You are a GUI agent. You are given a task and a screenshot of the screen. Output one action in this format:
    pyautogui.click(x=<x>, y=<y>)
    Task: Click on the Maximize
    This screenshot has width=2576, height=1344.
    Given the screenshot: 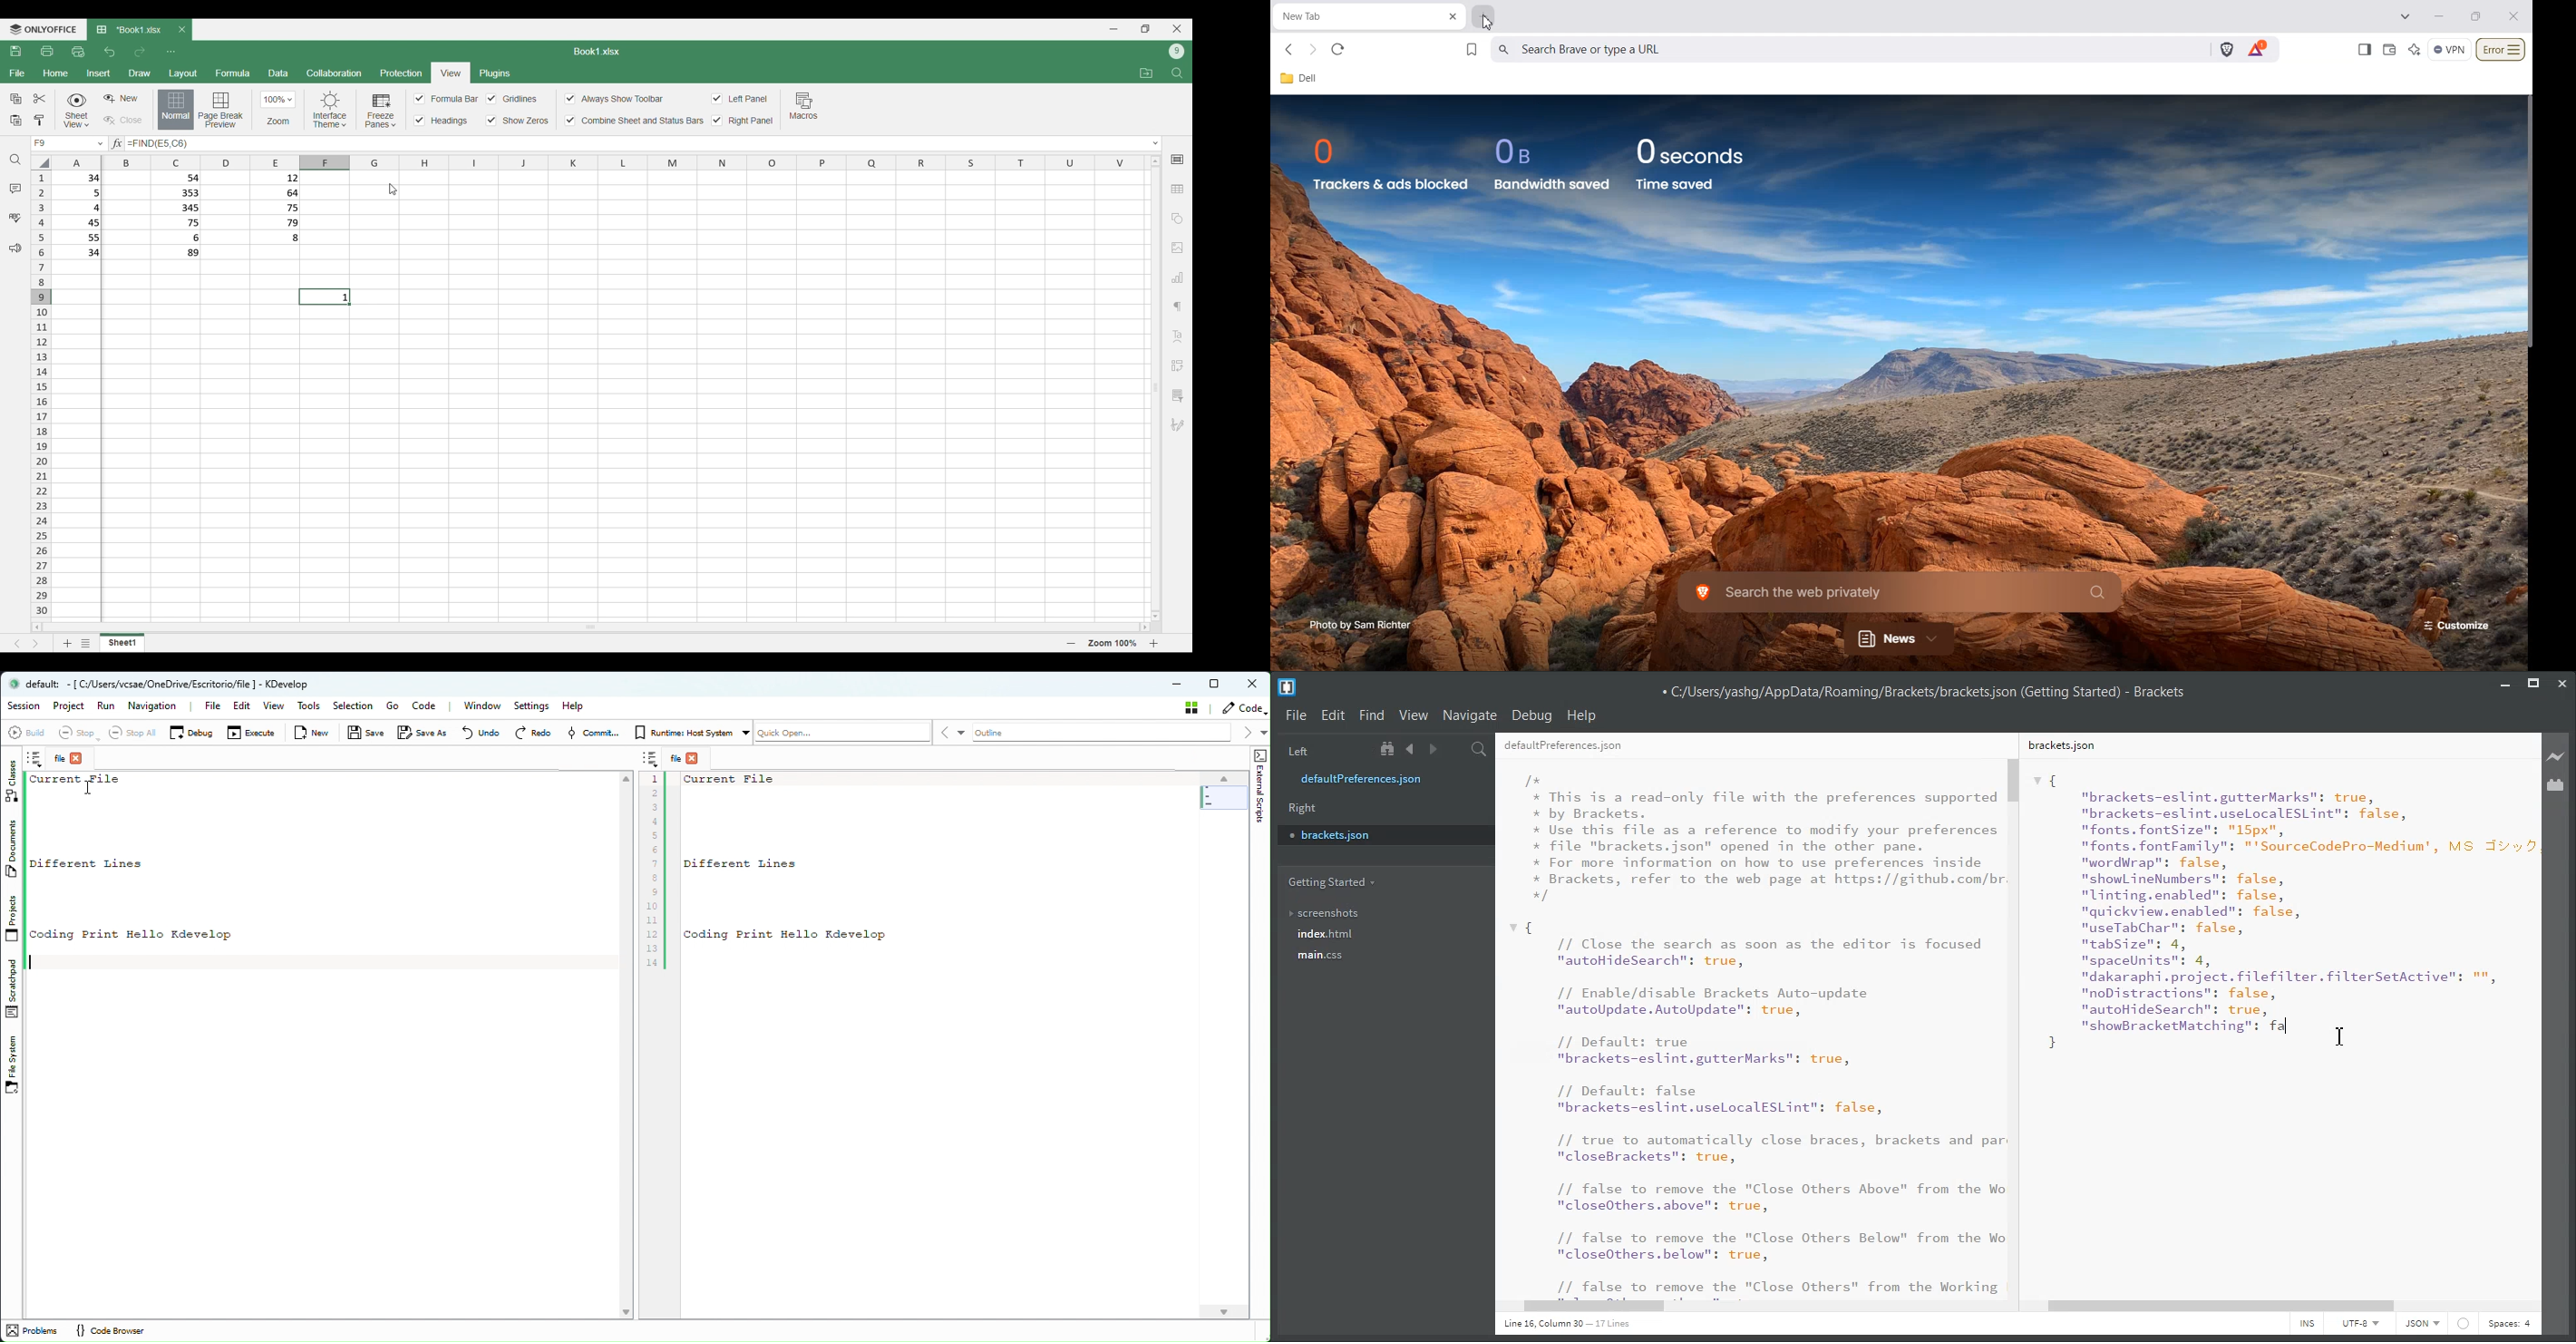 What is the action you would take?
    pyautogui.click(x=2533, y=681)
    